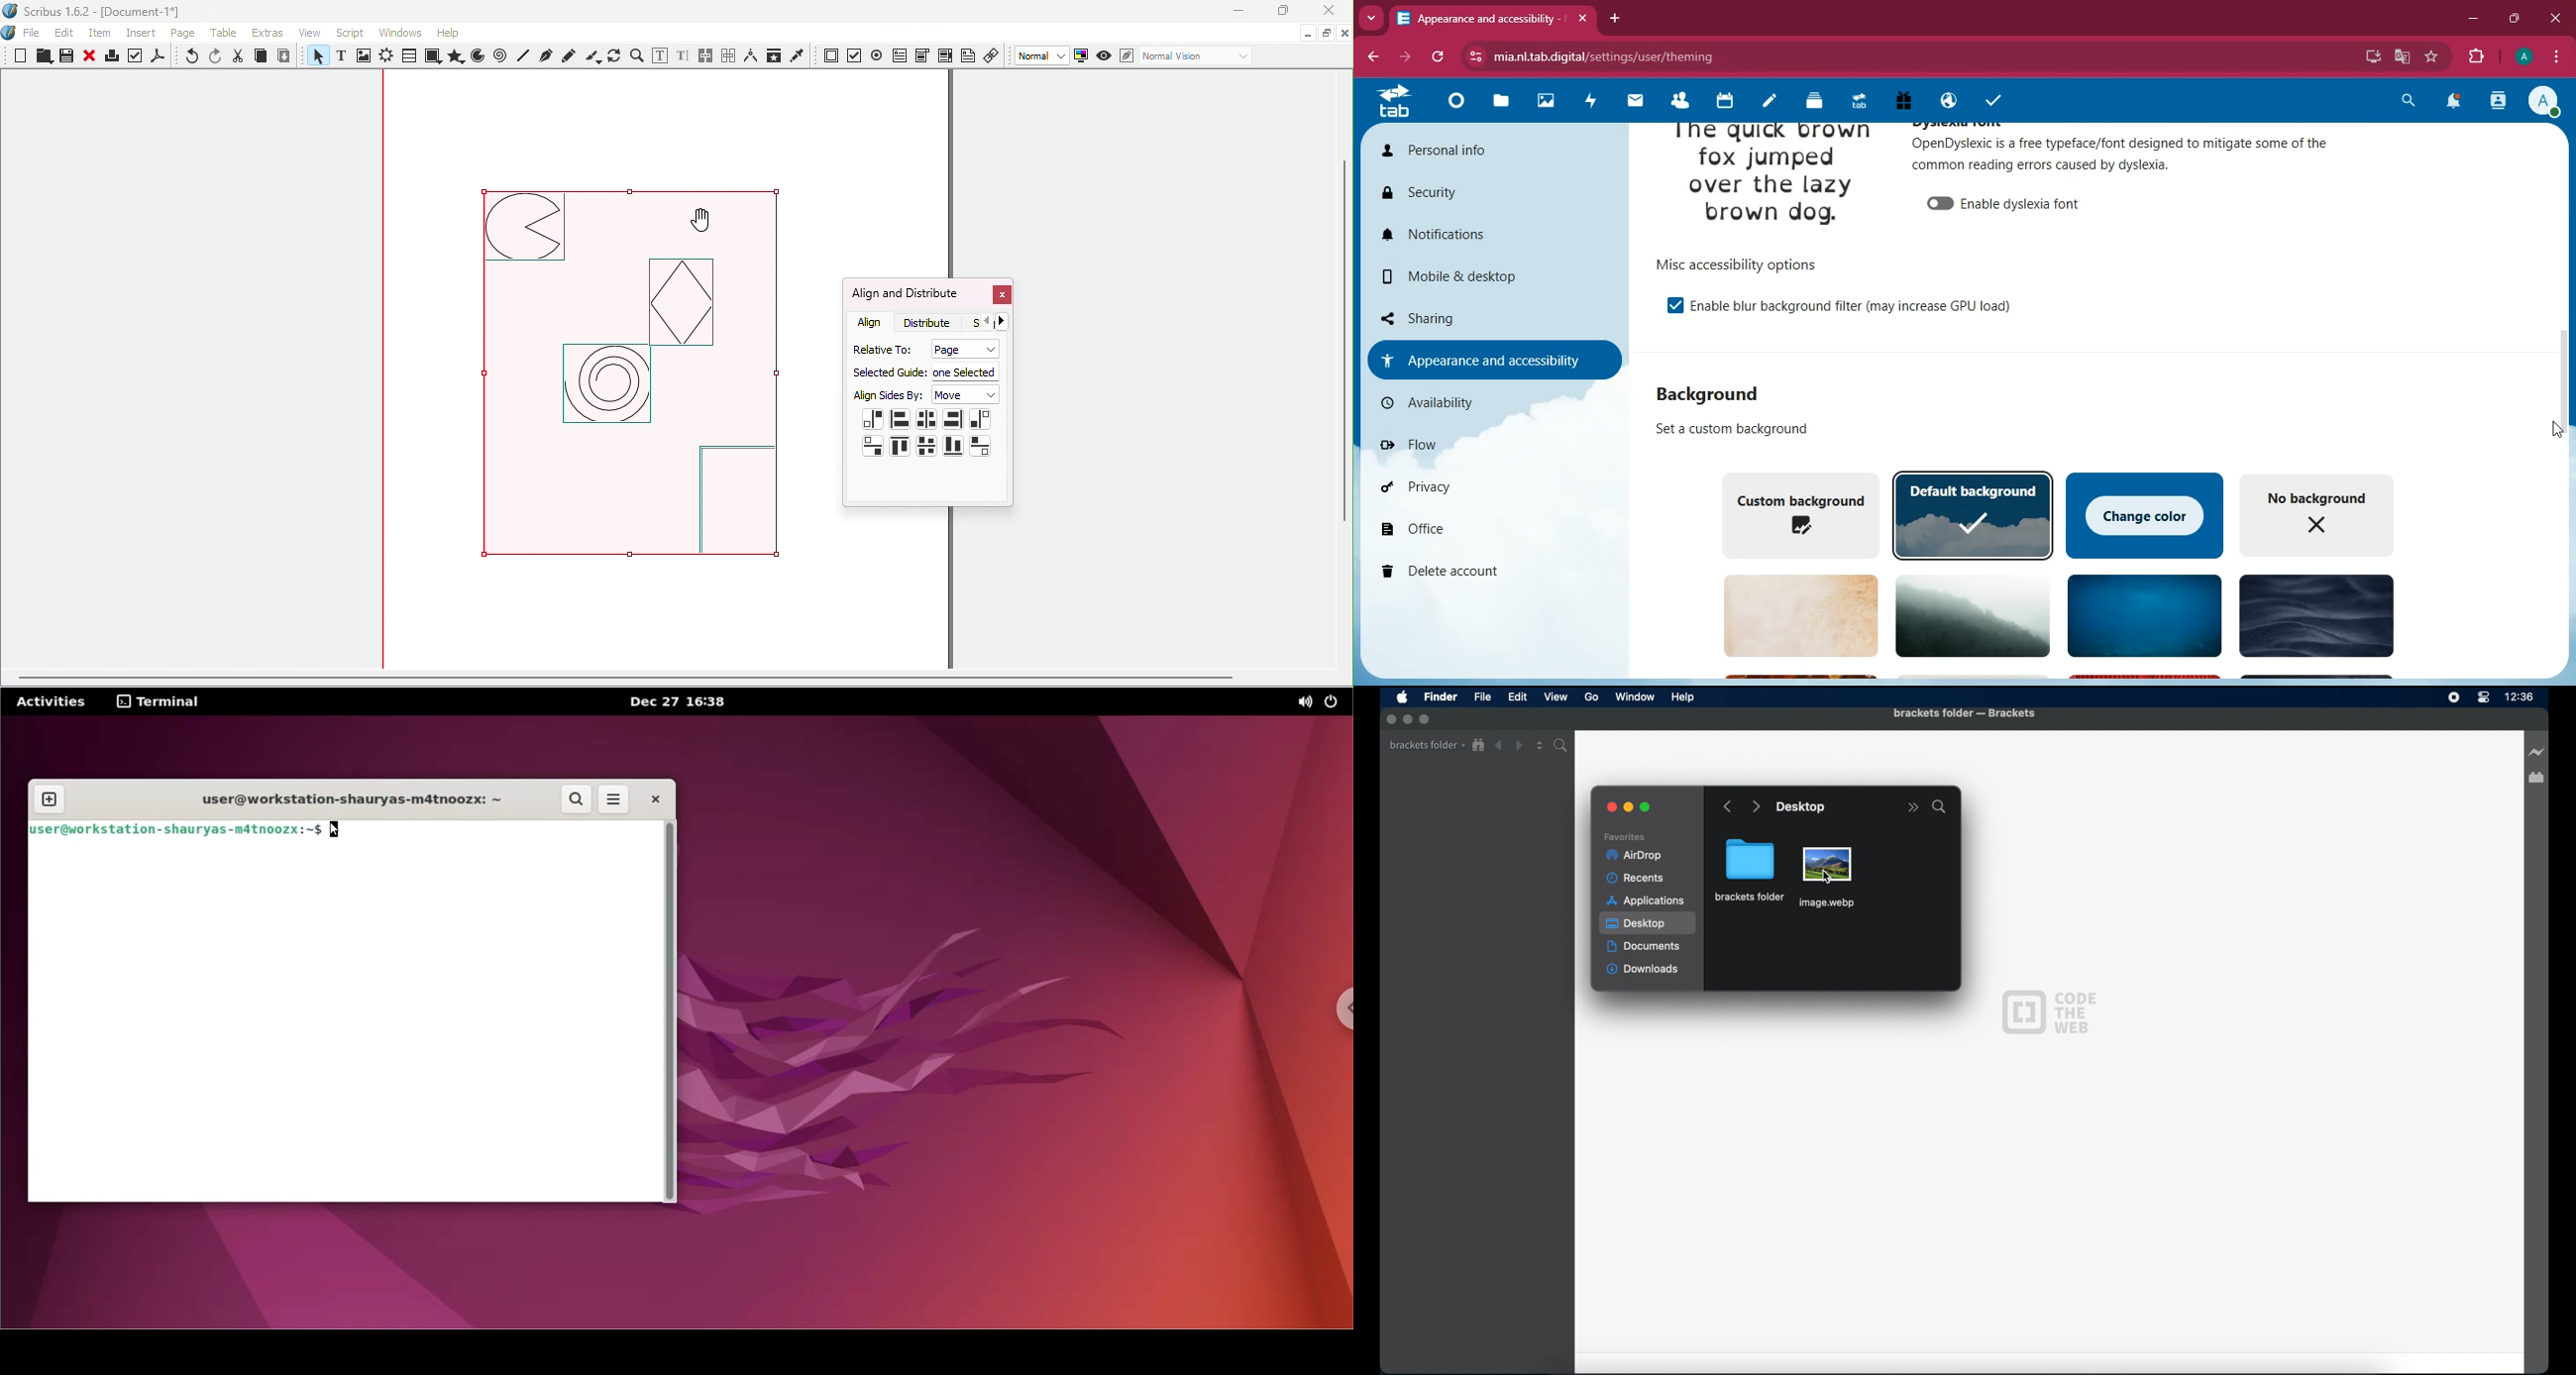 The width and height of the screenshot is (2576, 1400). I want to click on background, so click(1722, 393).